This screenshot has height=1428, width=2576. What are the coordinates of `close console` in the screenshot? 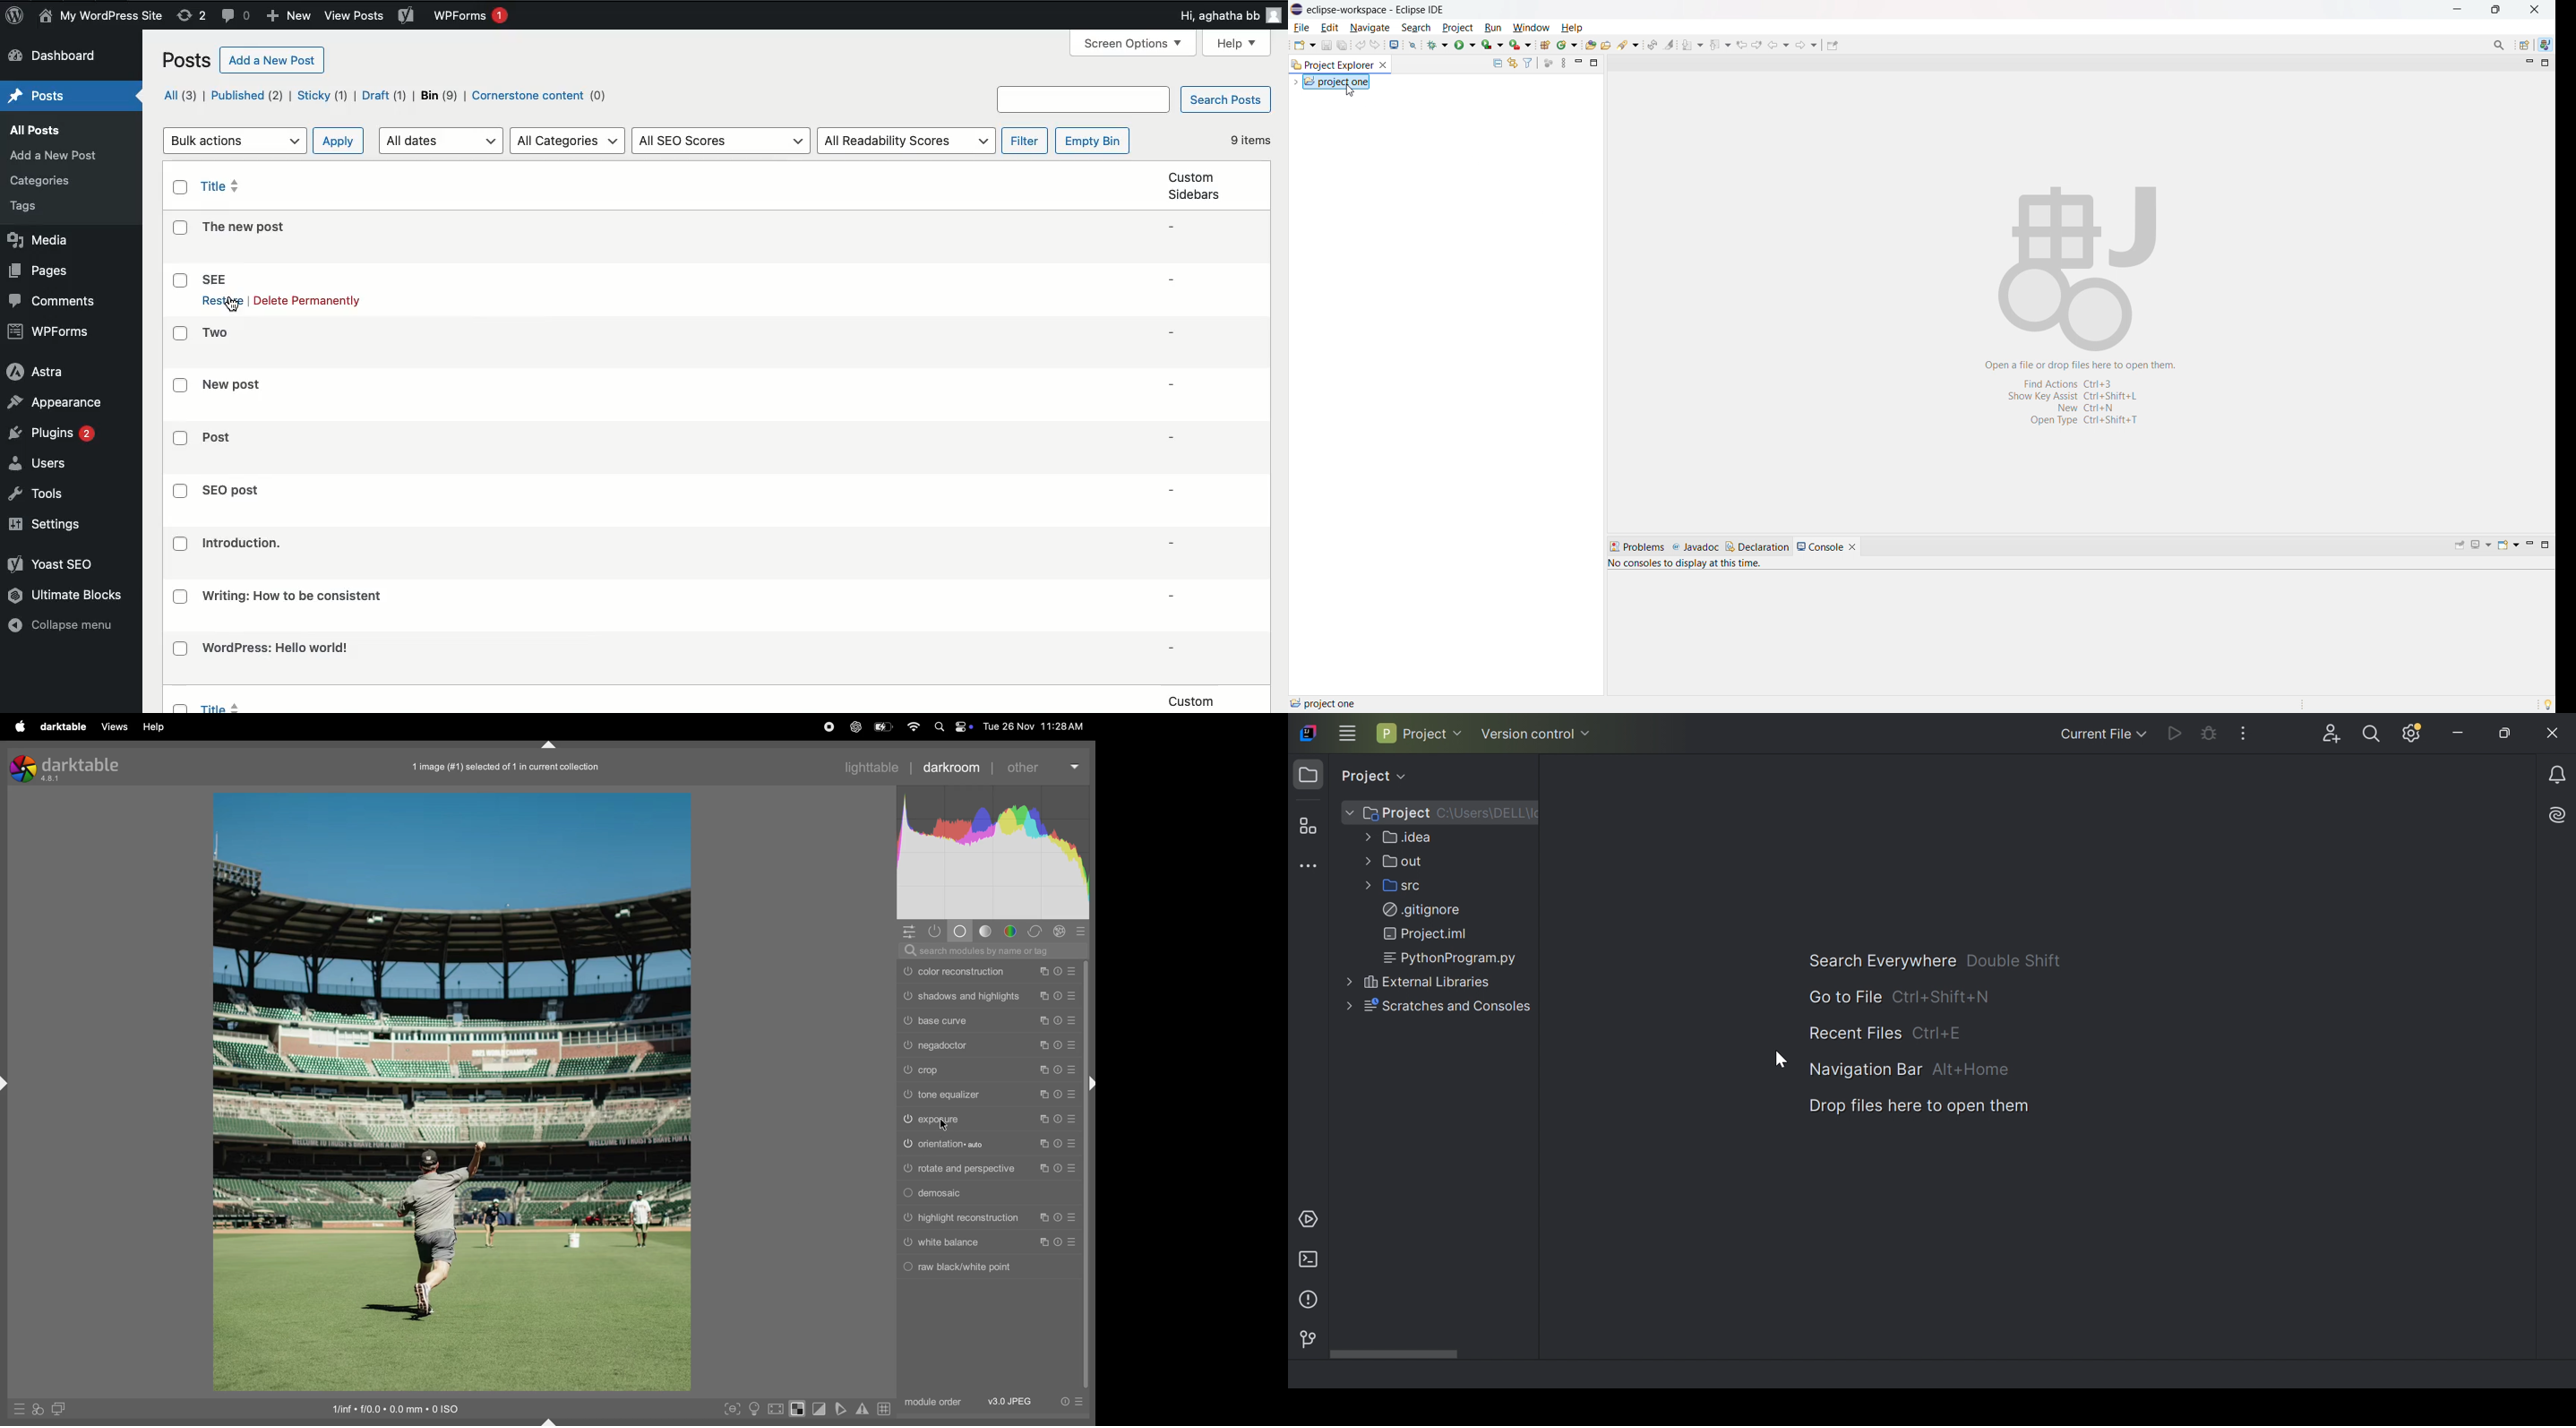 It's located at (1852, 547).